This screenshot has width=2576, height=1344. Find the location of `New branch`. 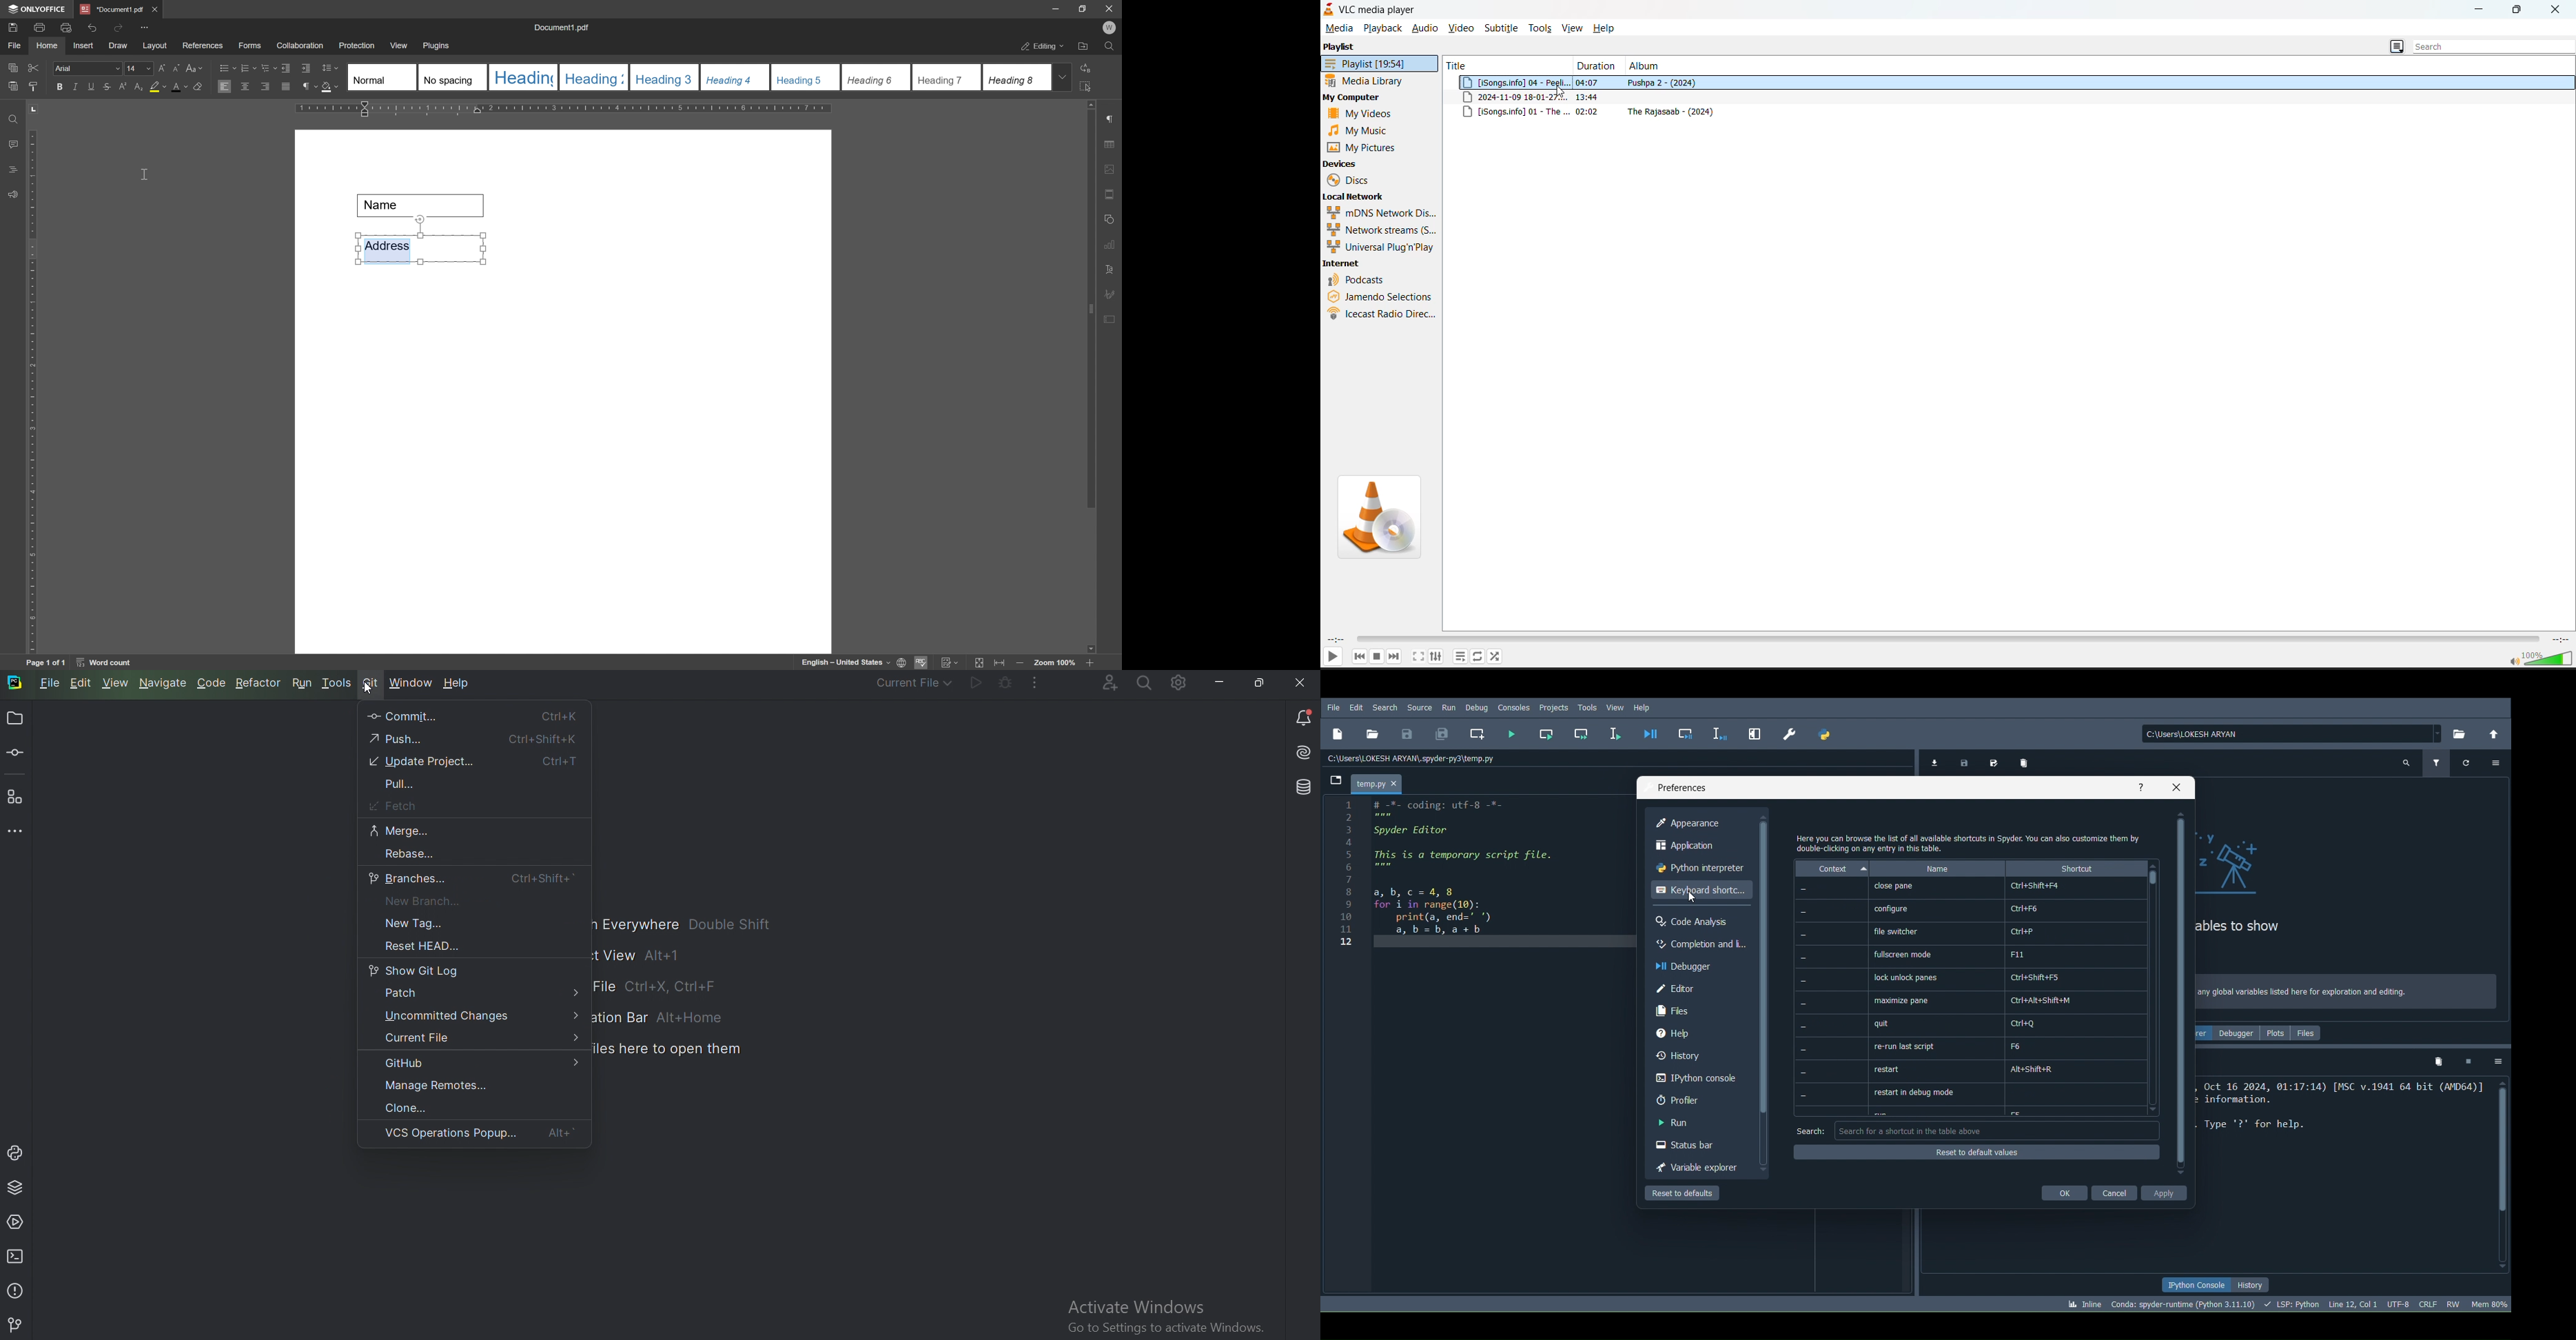

New branch is located at coordinates (420, 901).